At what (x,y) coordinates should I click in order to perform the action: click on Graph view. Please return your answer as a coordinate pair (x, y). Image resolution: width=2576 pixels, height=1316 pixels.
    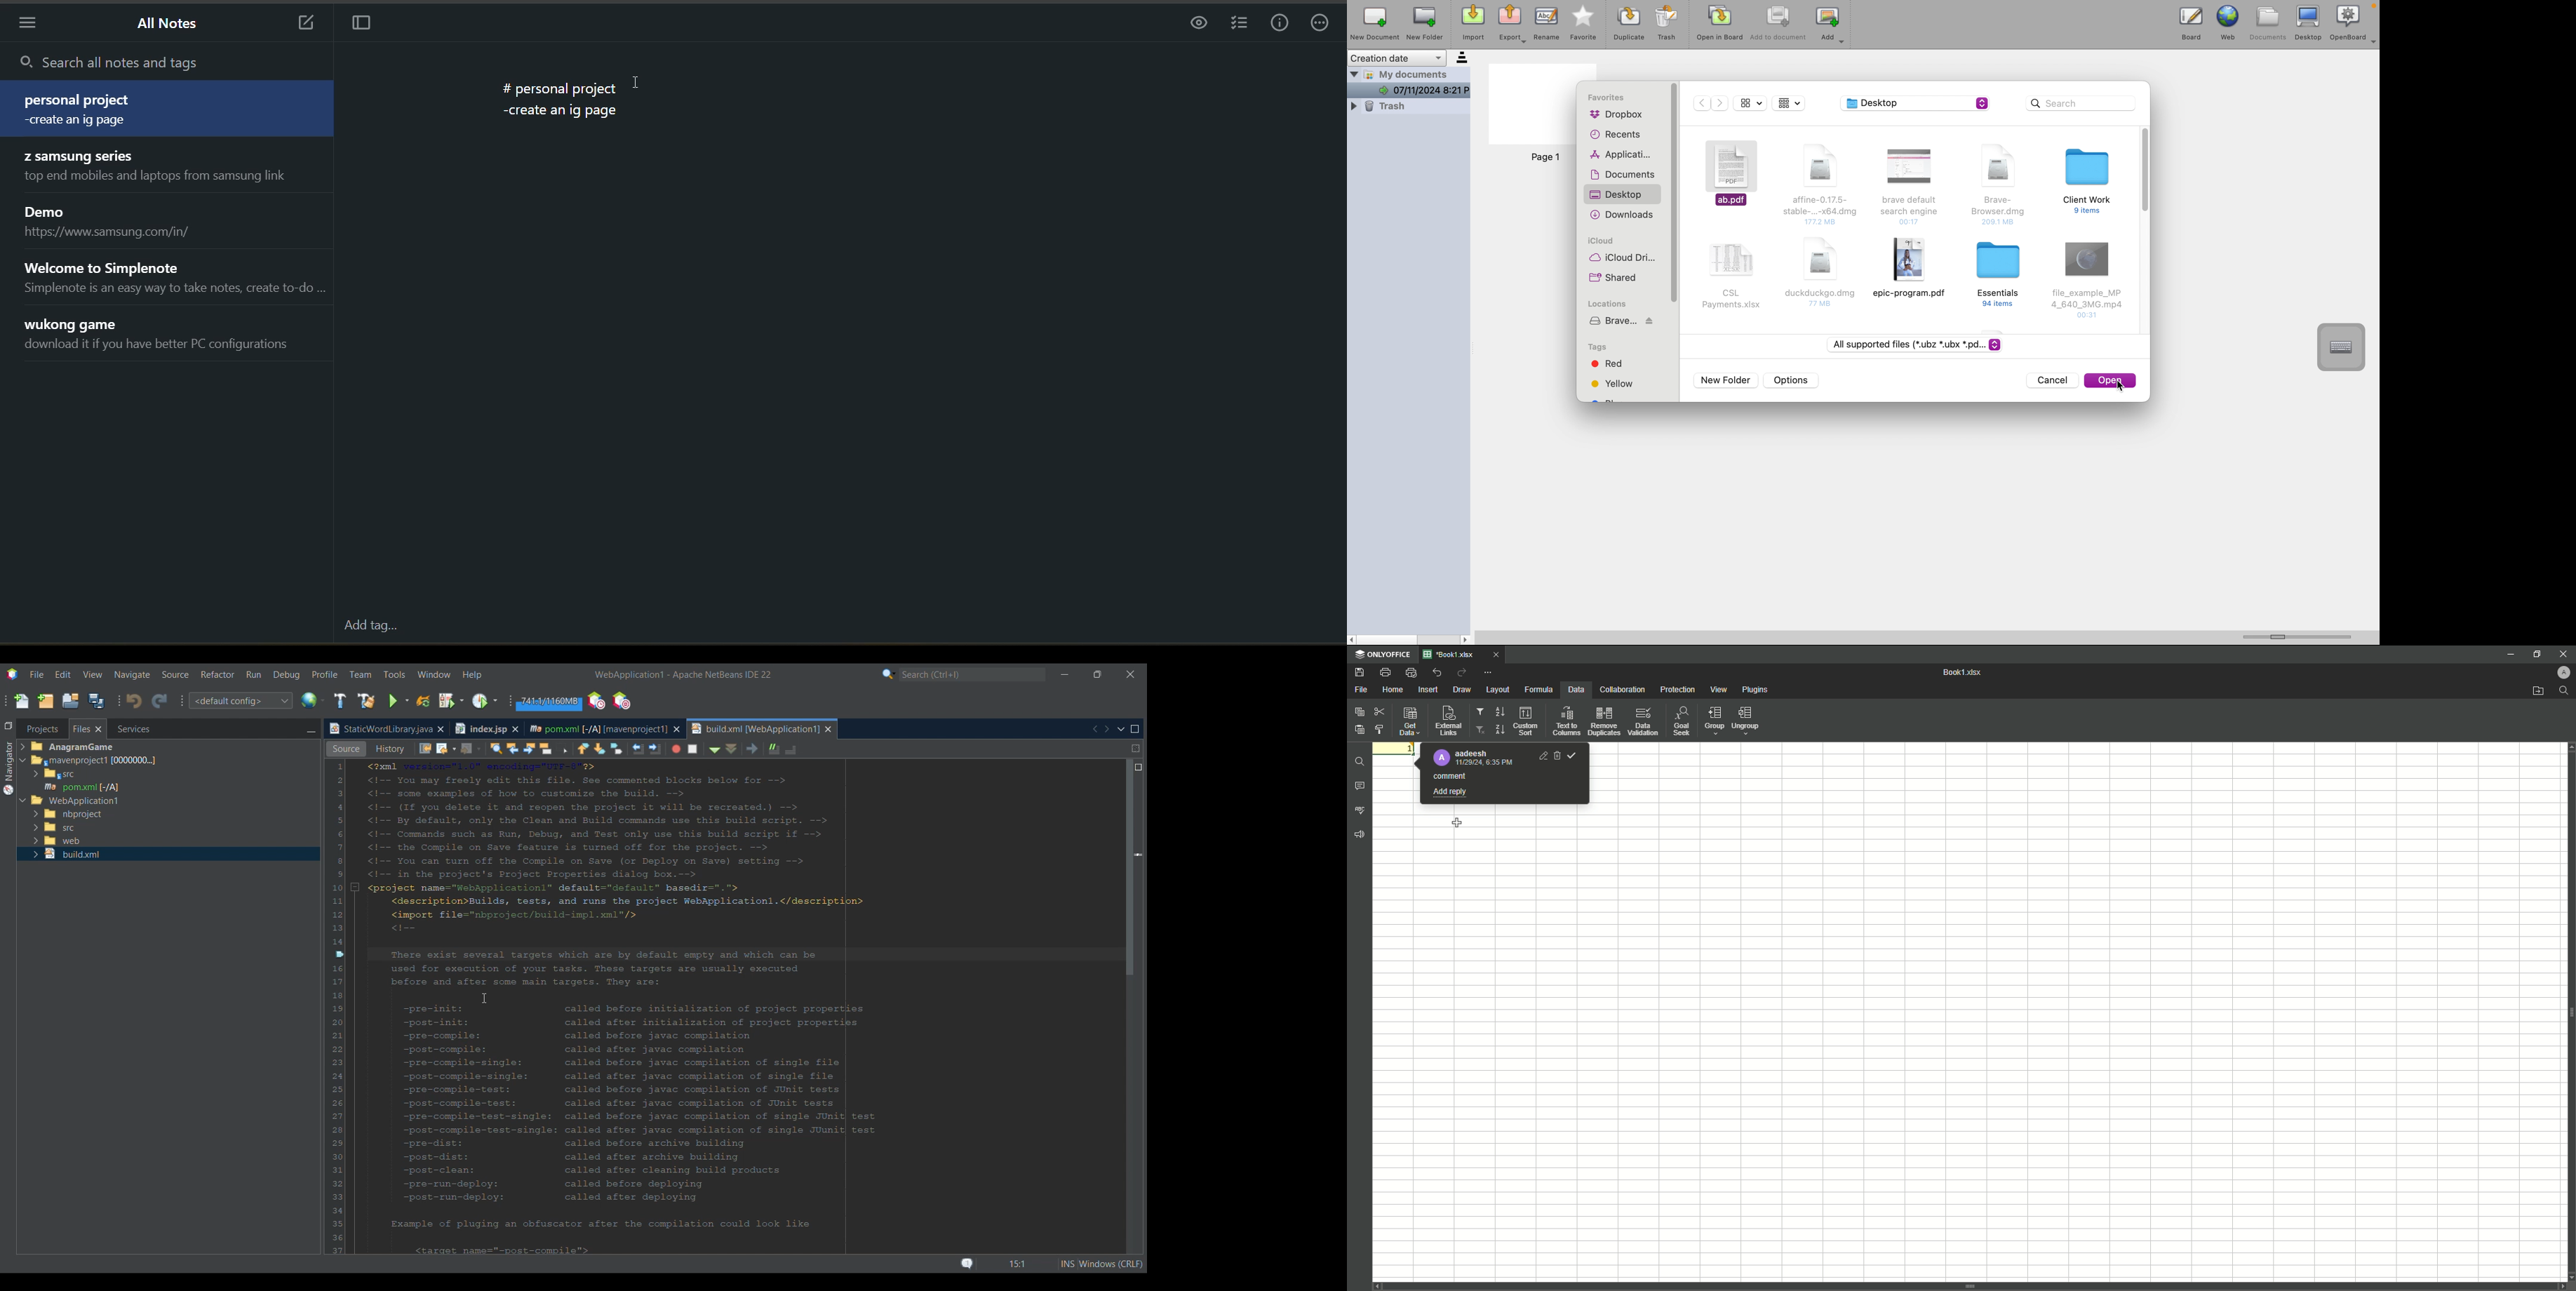
    Looking at the image, I should click on (396, 749).